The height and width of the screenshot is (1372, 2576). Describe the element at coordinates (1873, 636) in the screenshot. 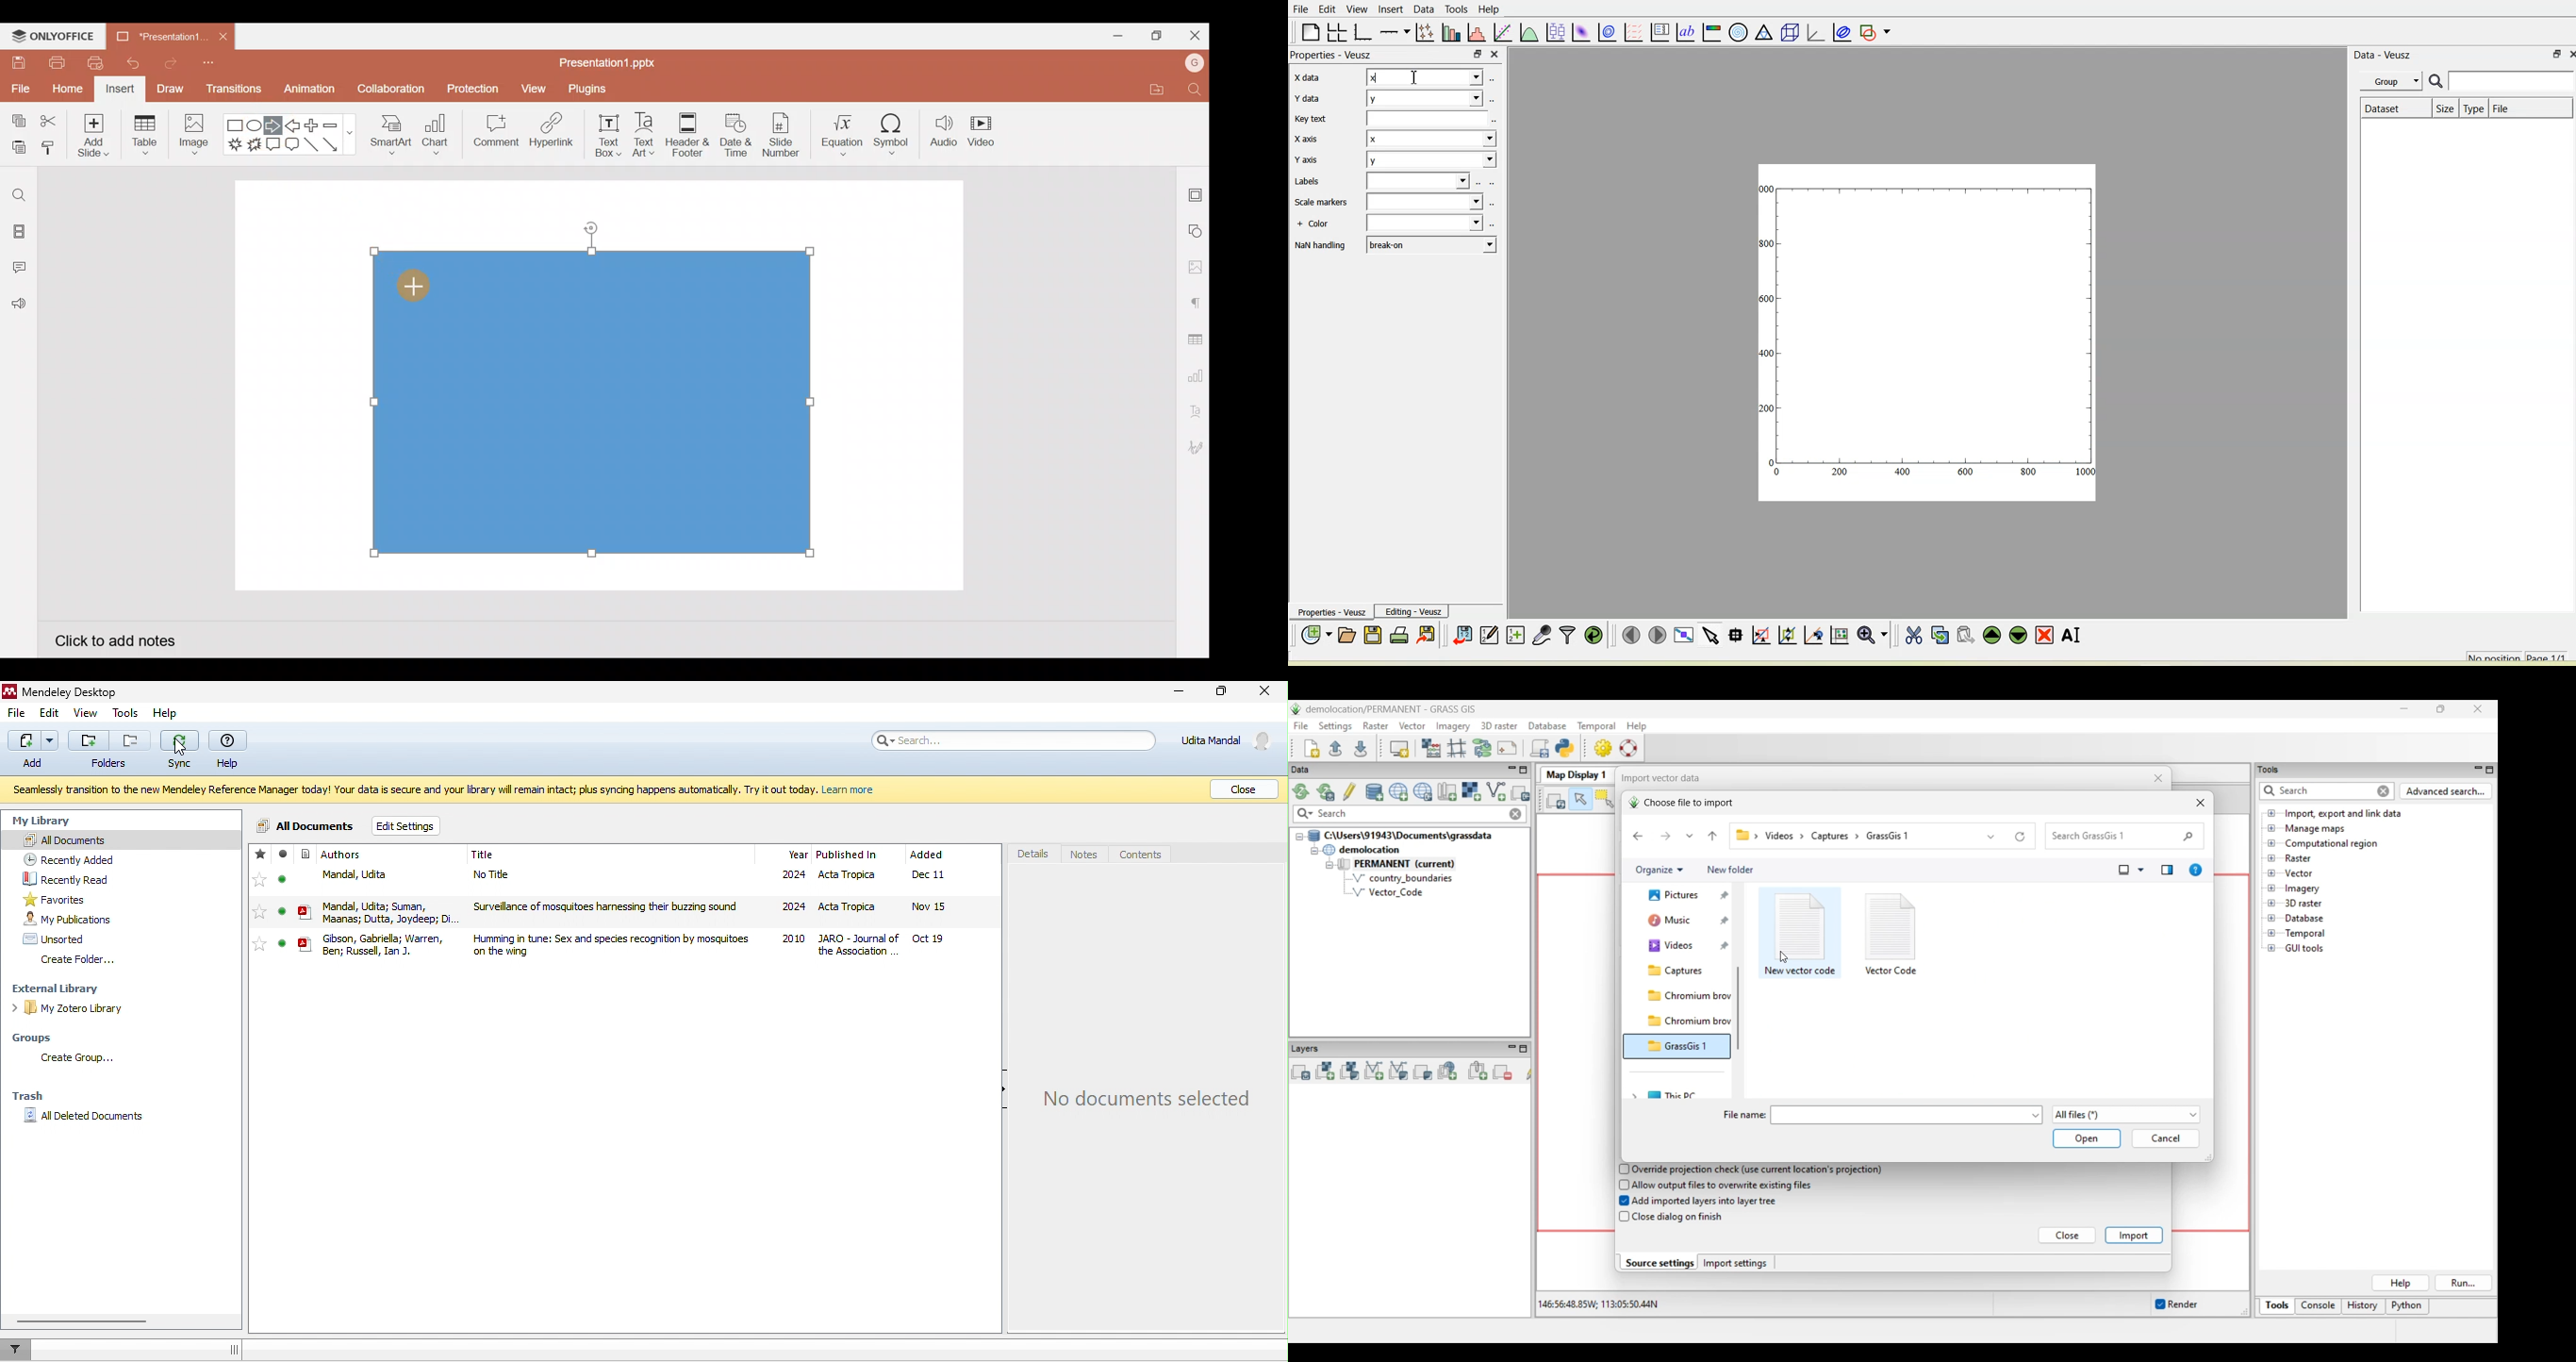

I see `Zoom functions menu` at that location.